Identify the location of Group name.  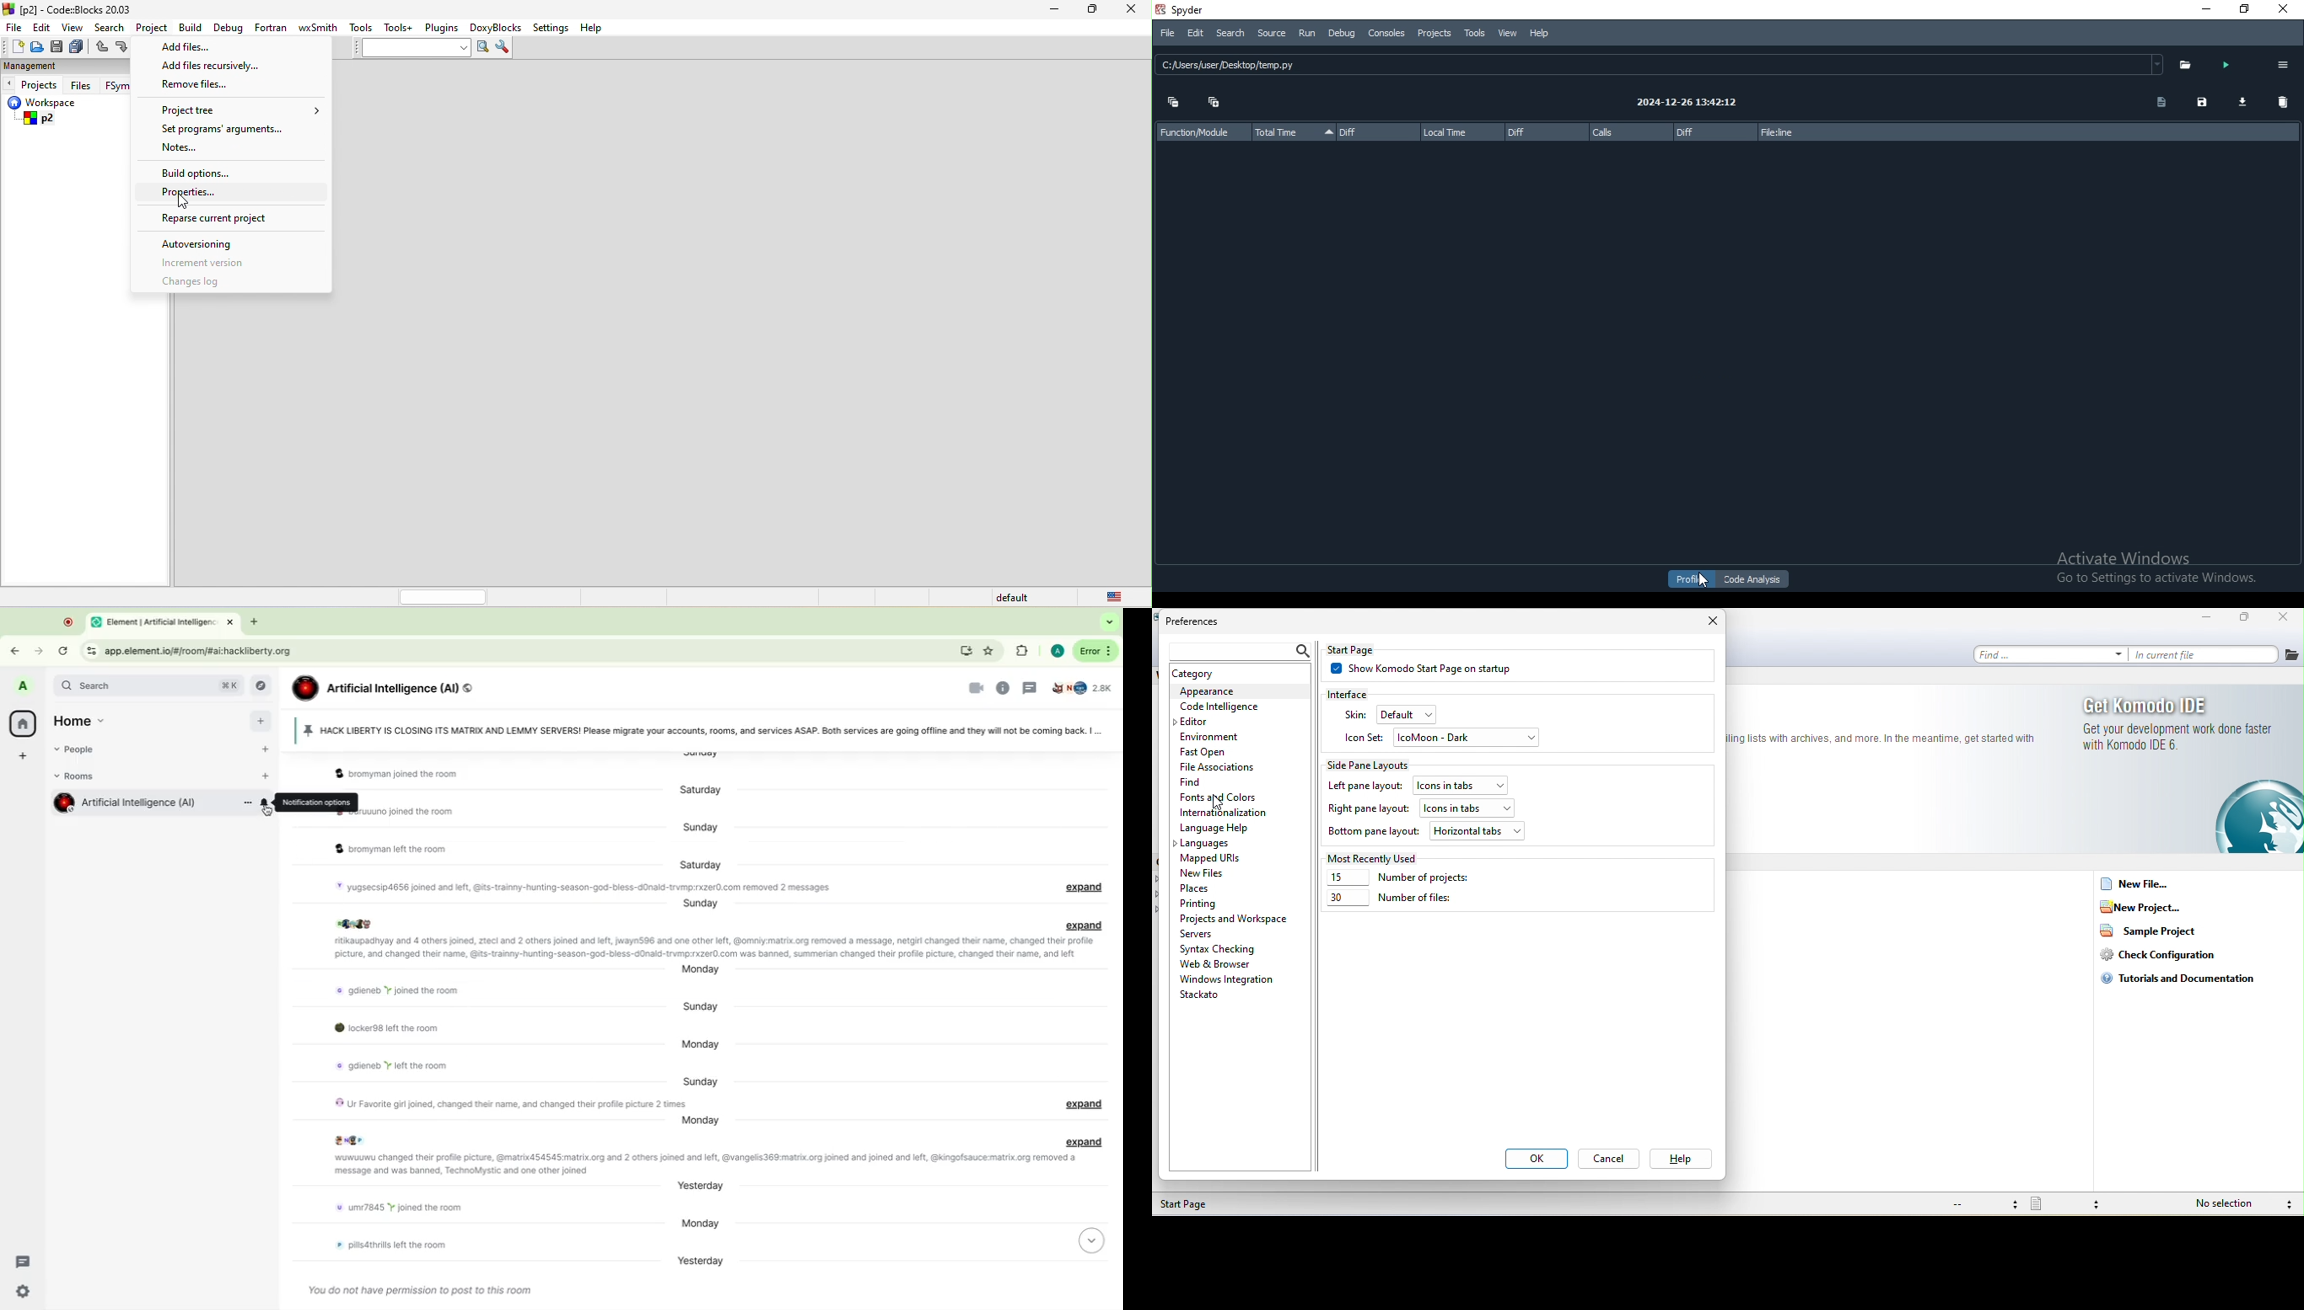
(390, 687).